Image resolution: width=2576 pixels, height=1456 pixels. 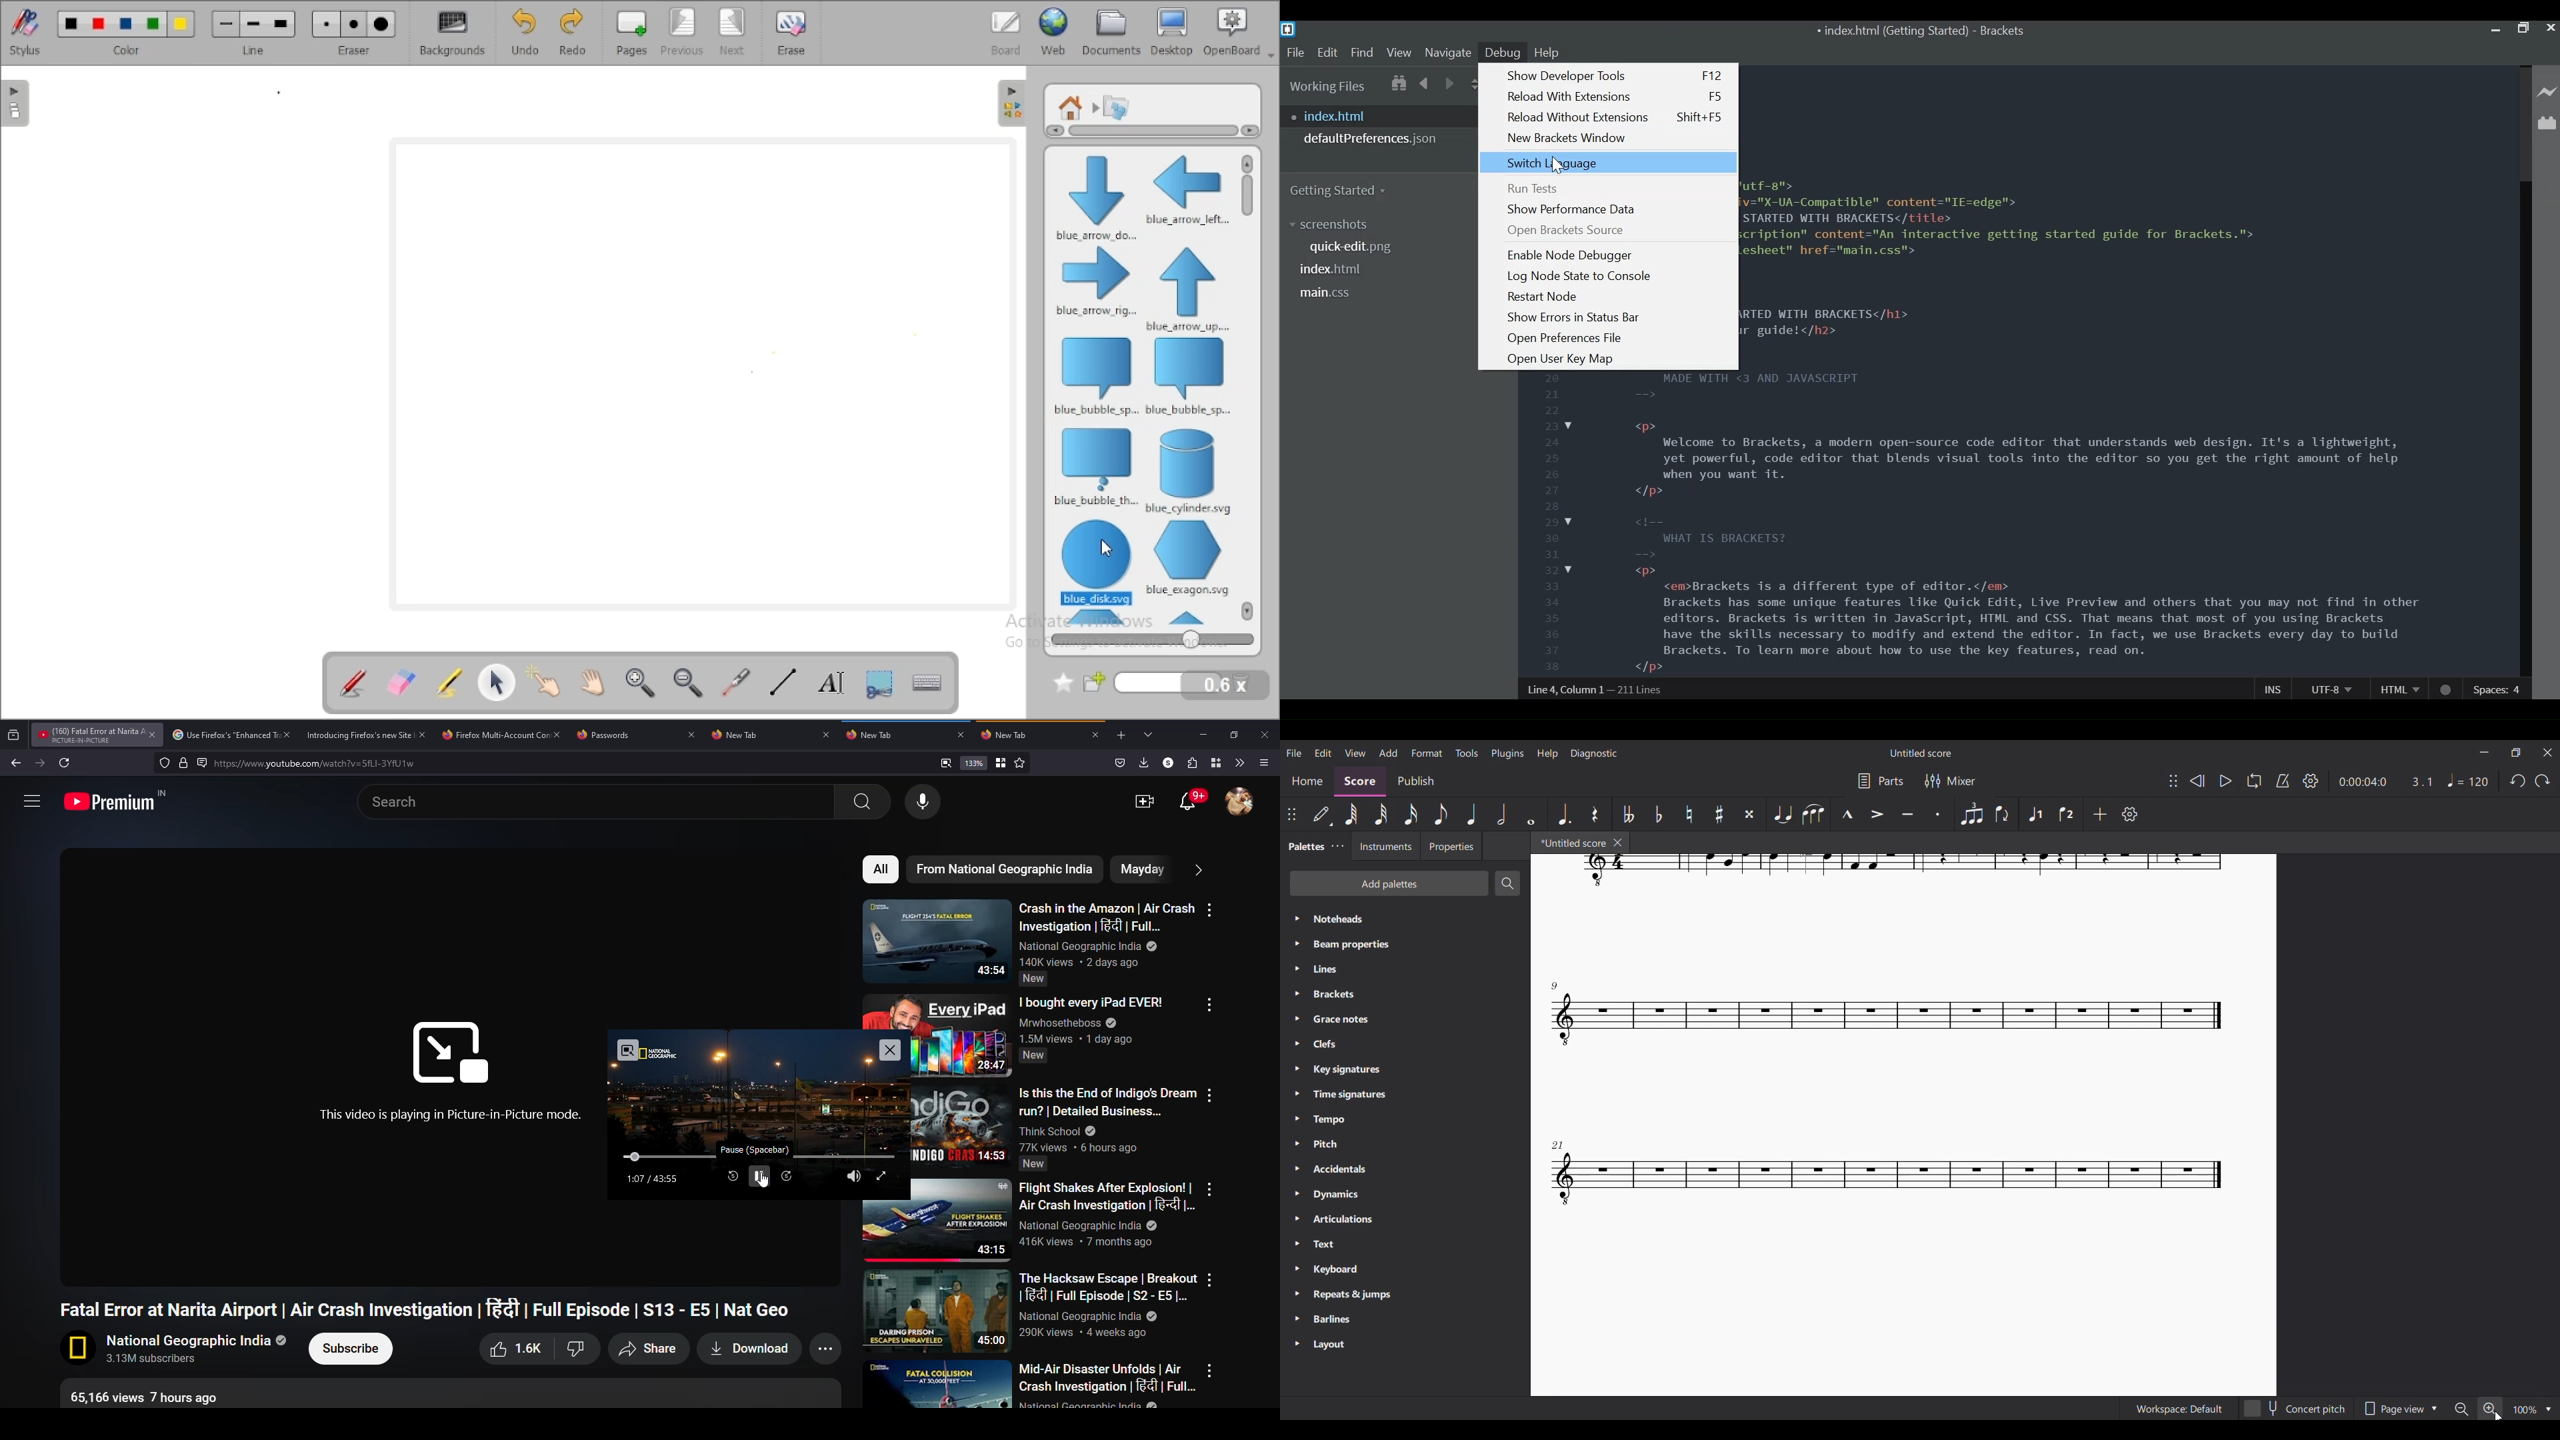 What do you see at coordinates (1390, 883) in the screenshot?
I see `Add palettes` at bounding box center [1390, 883].